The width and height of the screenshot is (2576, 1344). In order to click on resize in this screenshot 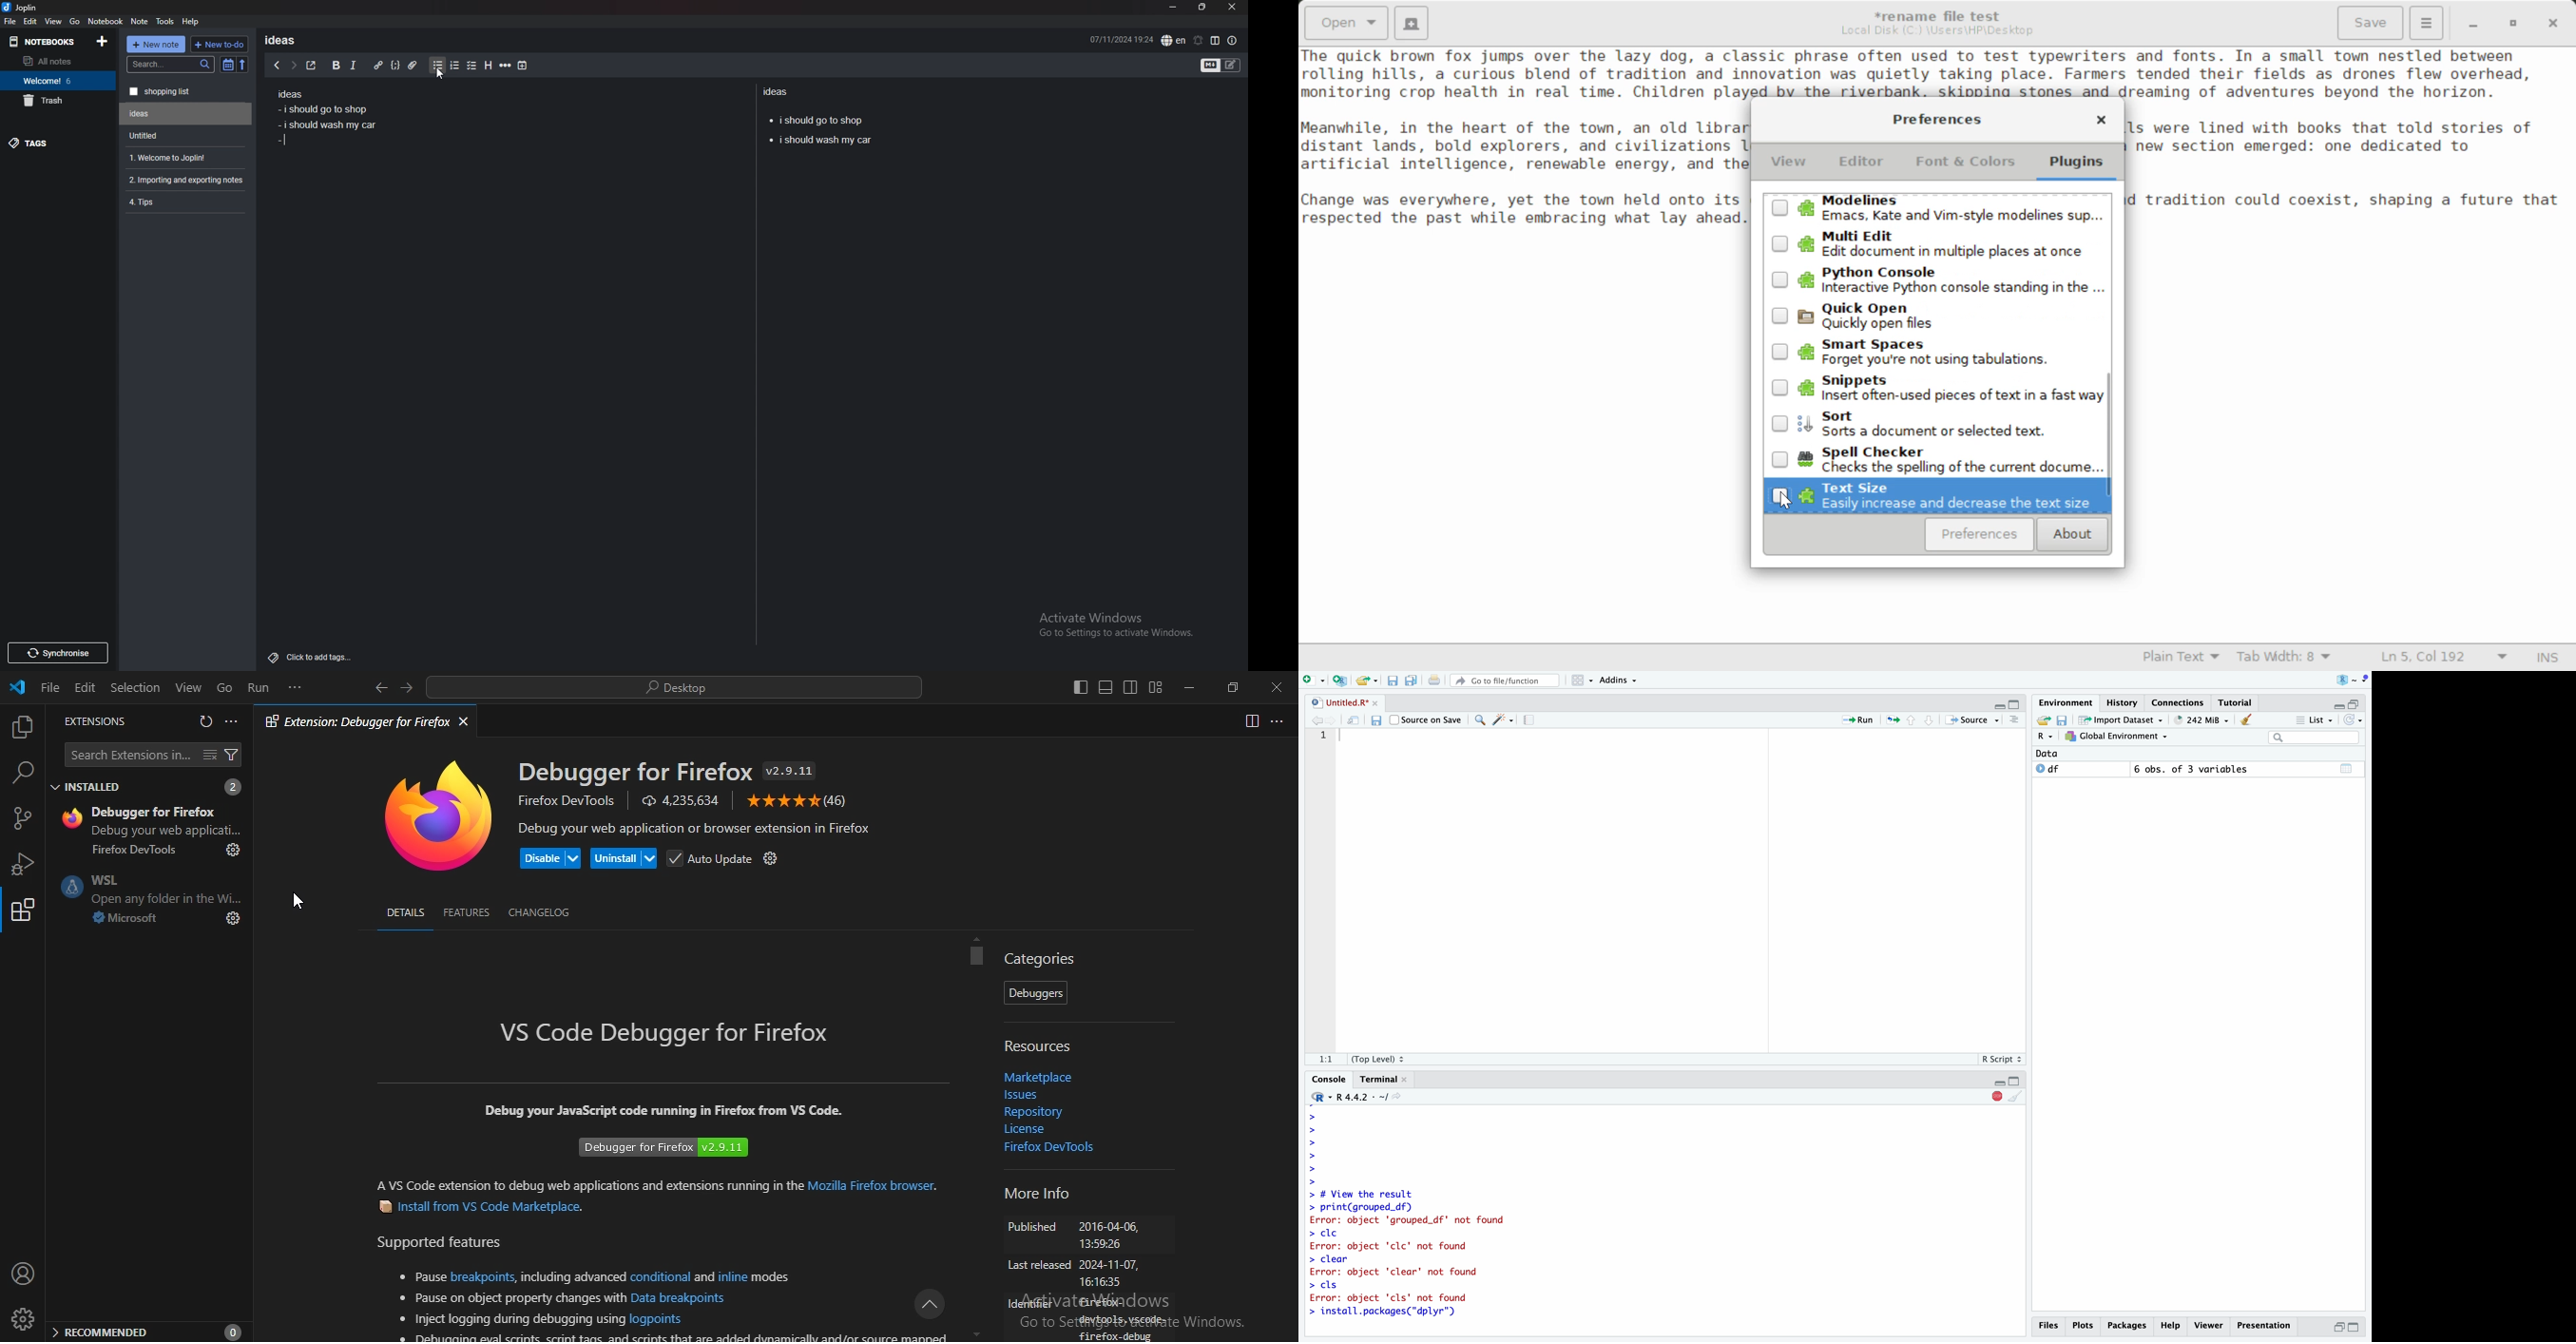, I will do `click(1202, 8)`.